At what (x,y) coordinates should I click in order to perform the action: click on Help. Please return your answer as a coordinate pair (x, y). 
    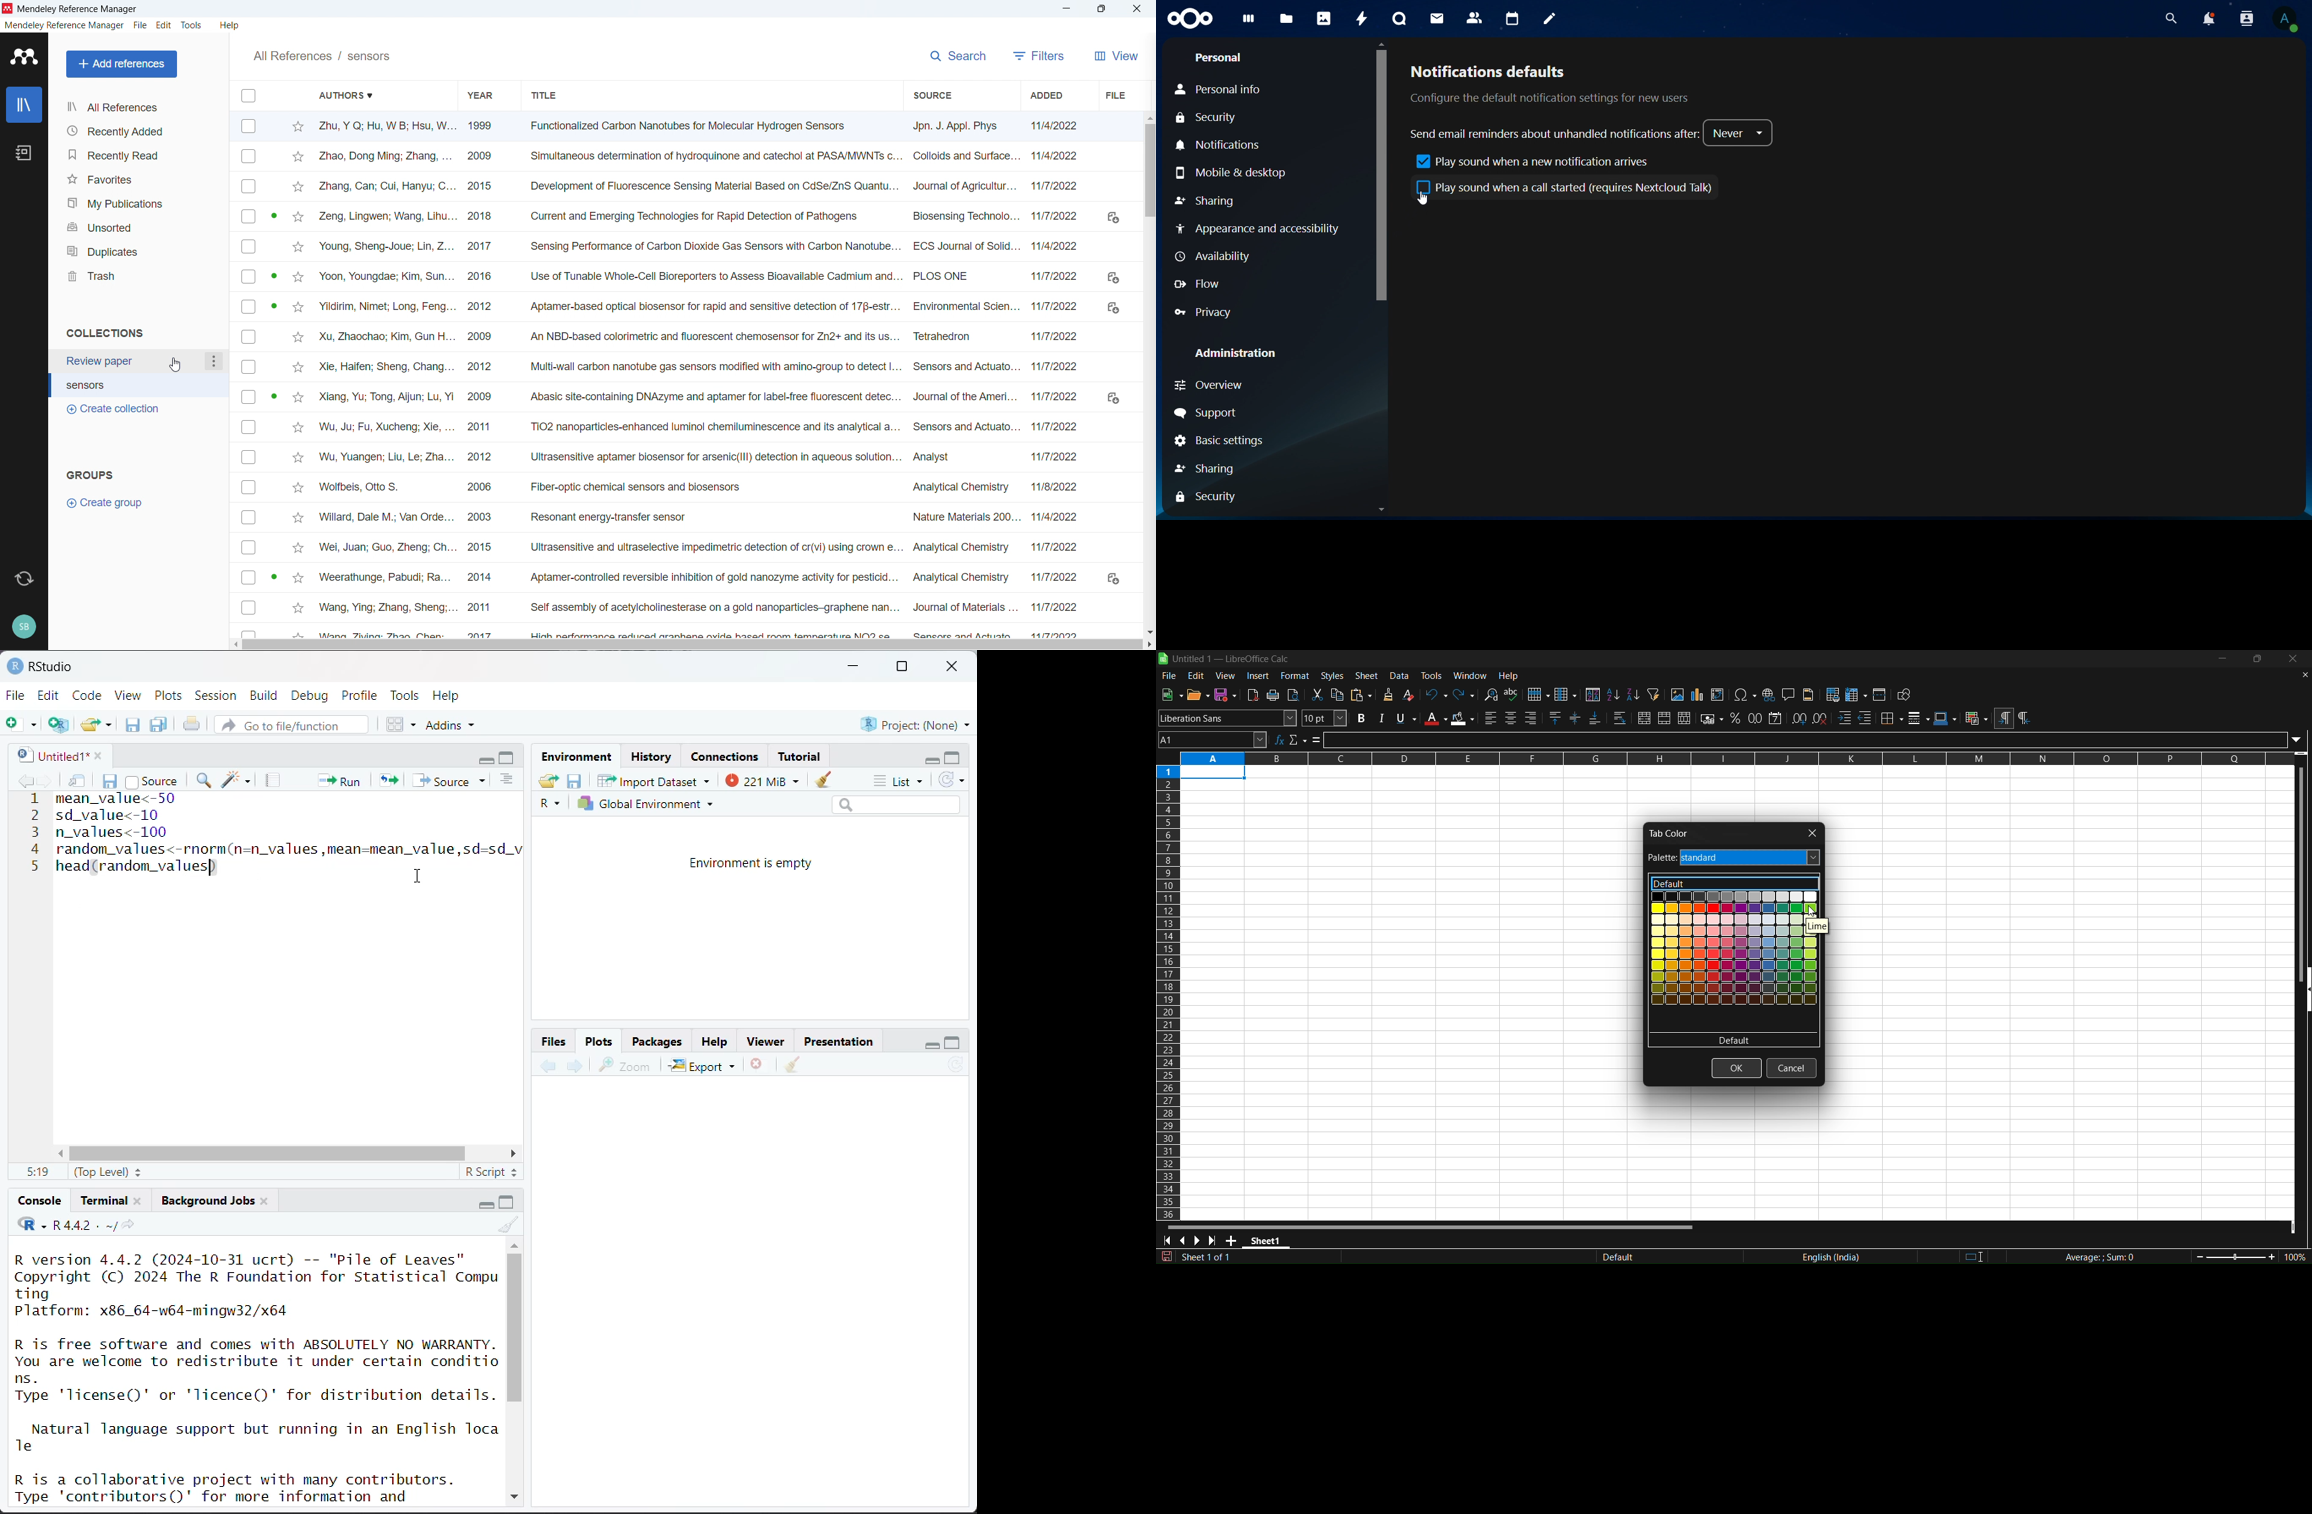
    Looking at the image, I should click on (714, 1043).